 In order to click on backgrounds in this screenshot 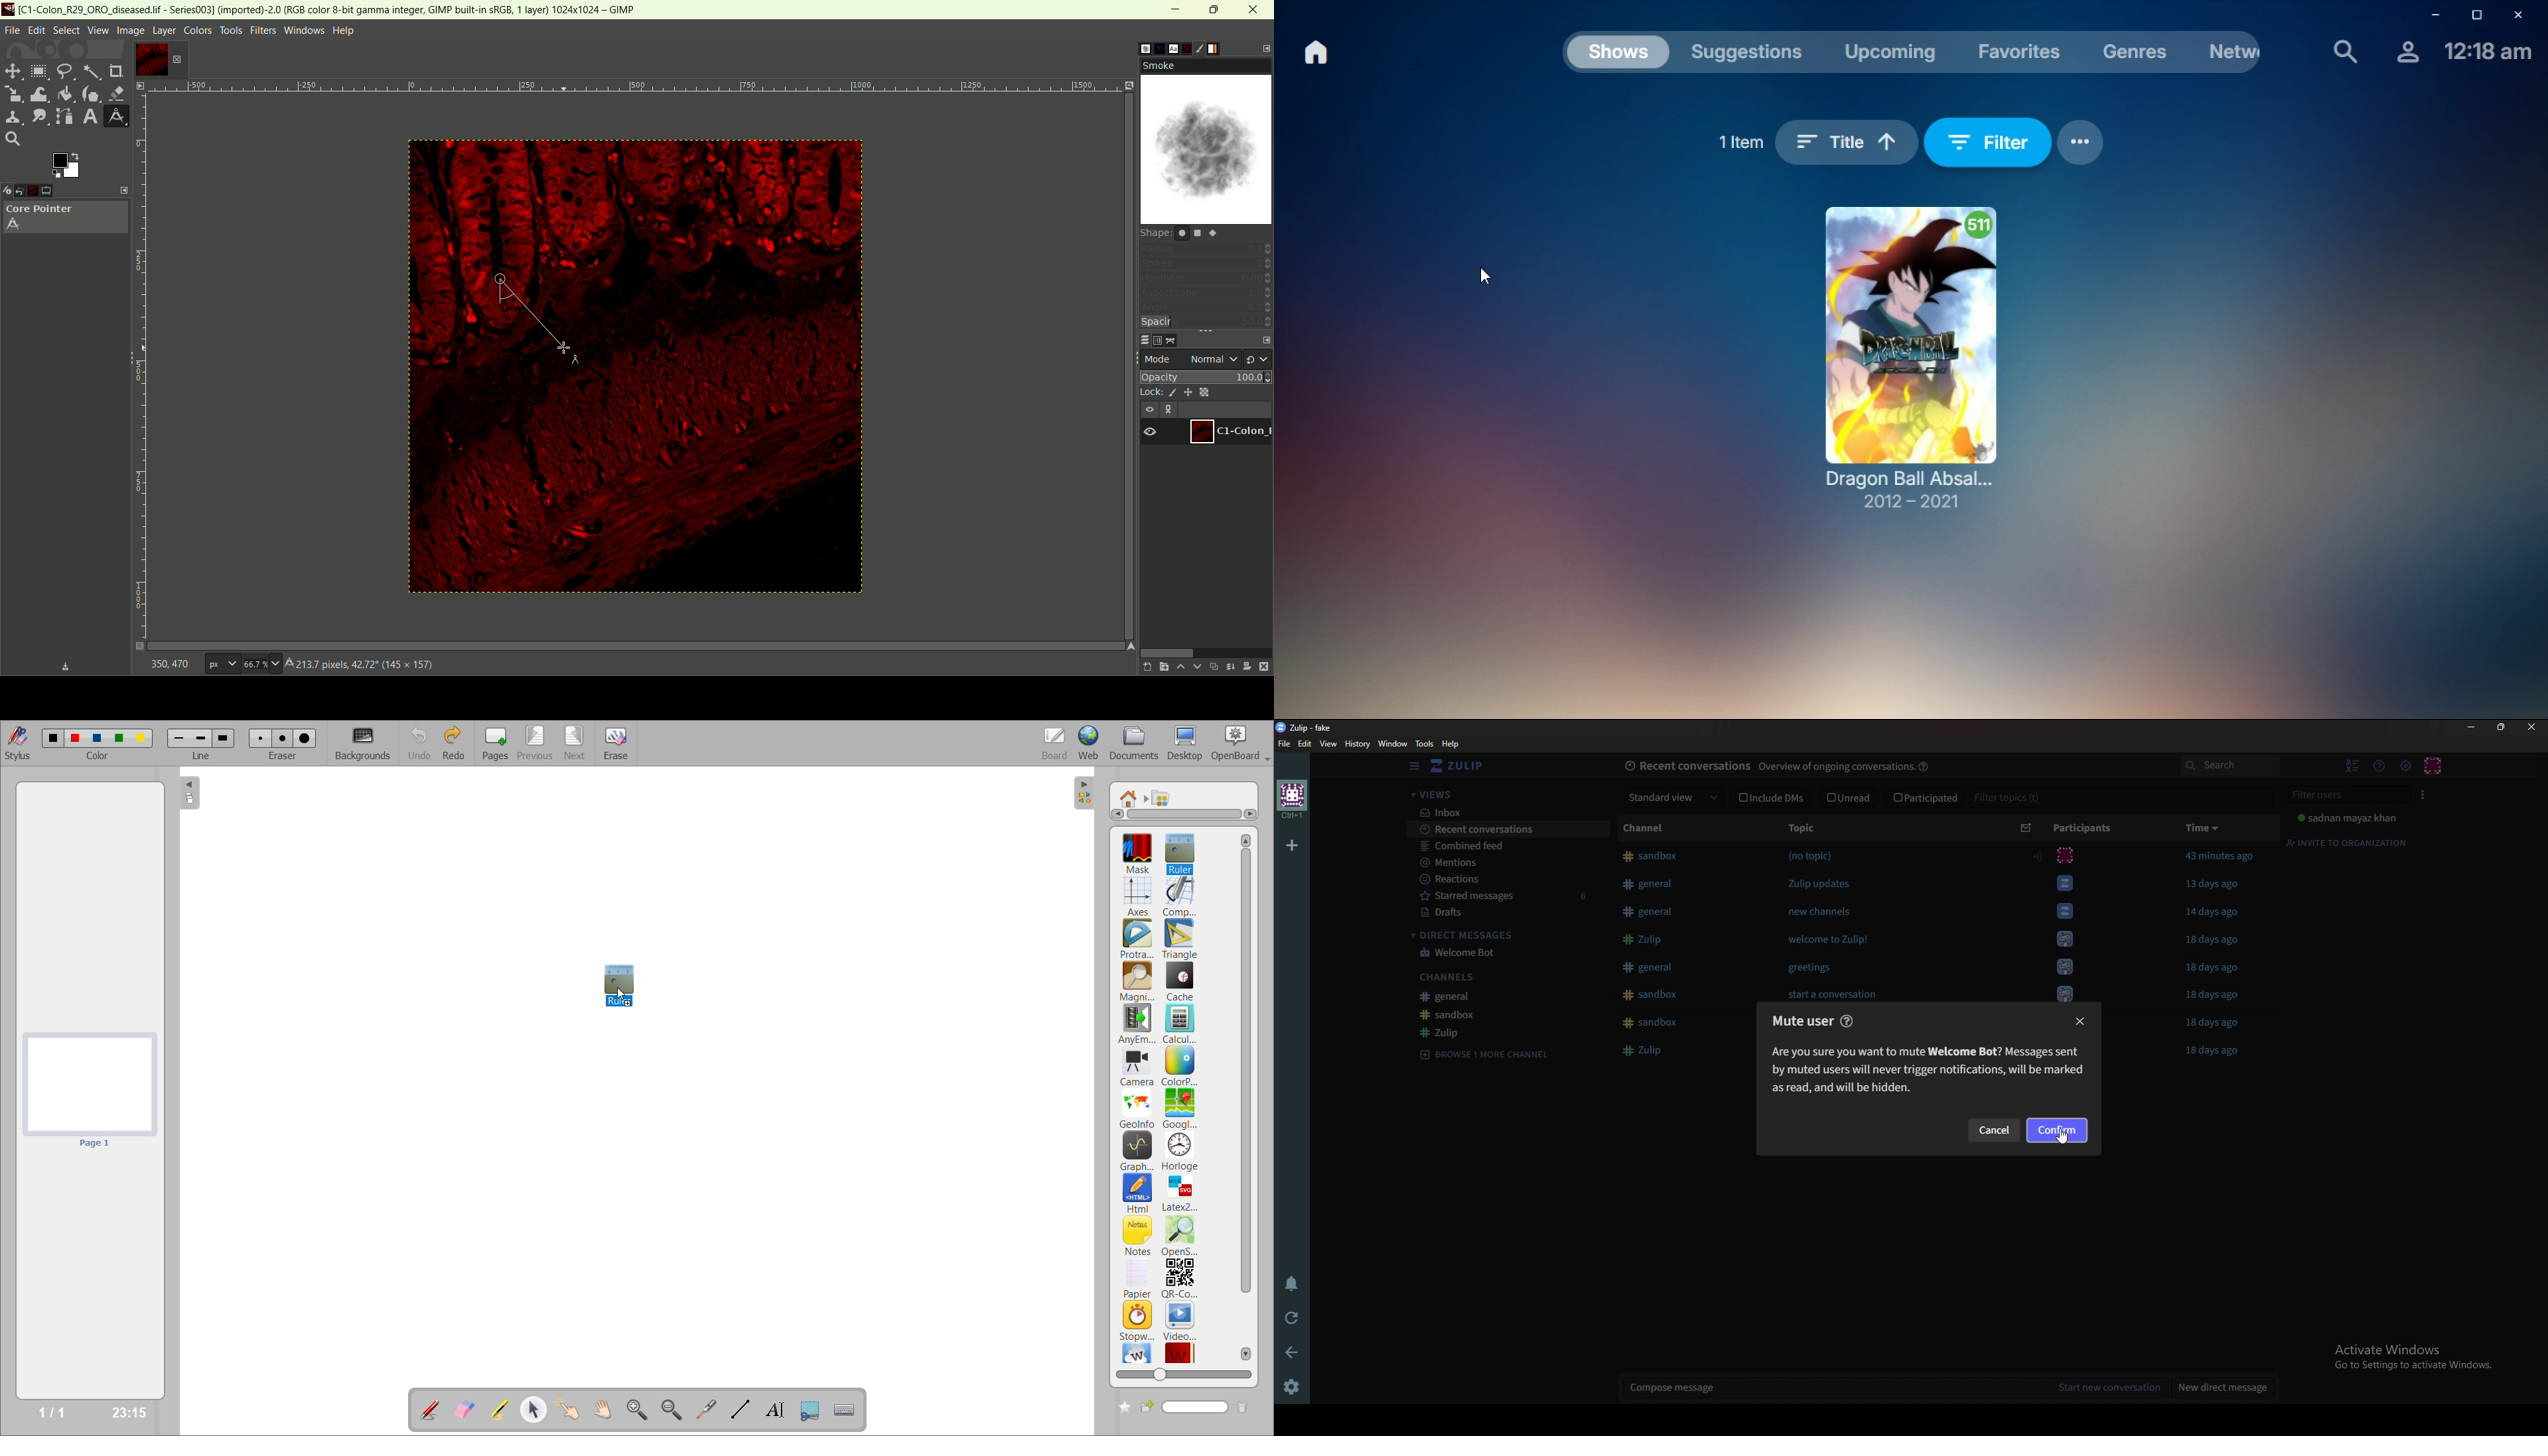, I will do `click(365, 743)`.